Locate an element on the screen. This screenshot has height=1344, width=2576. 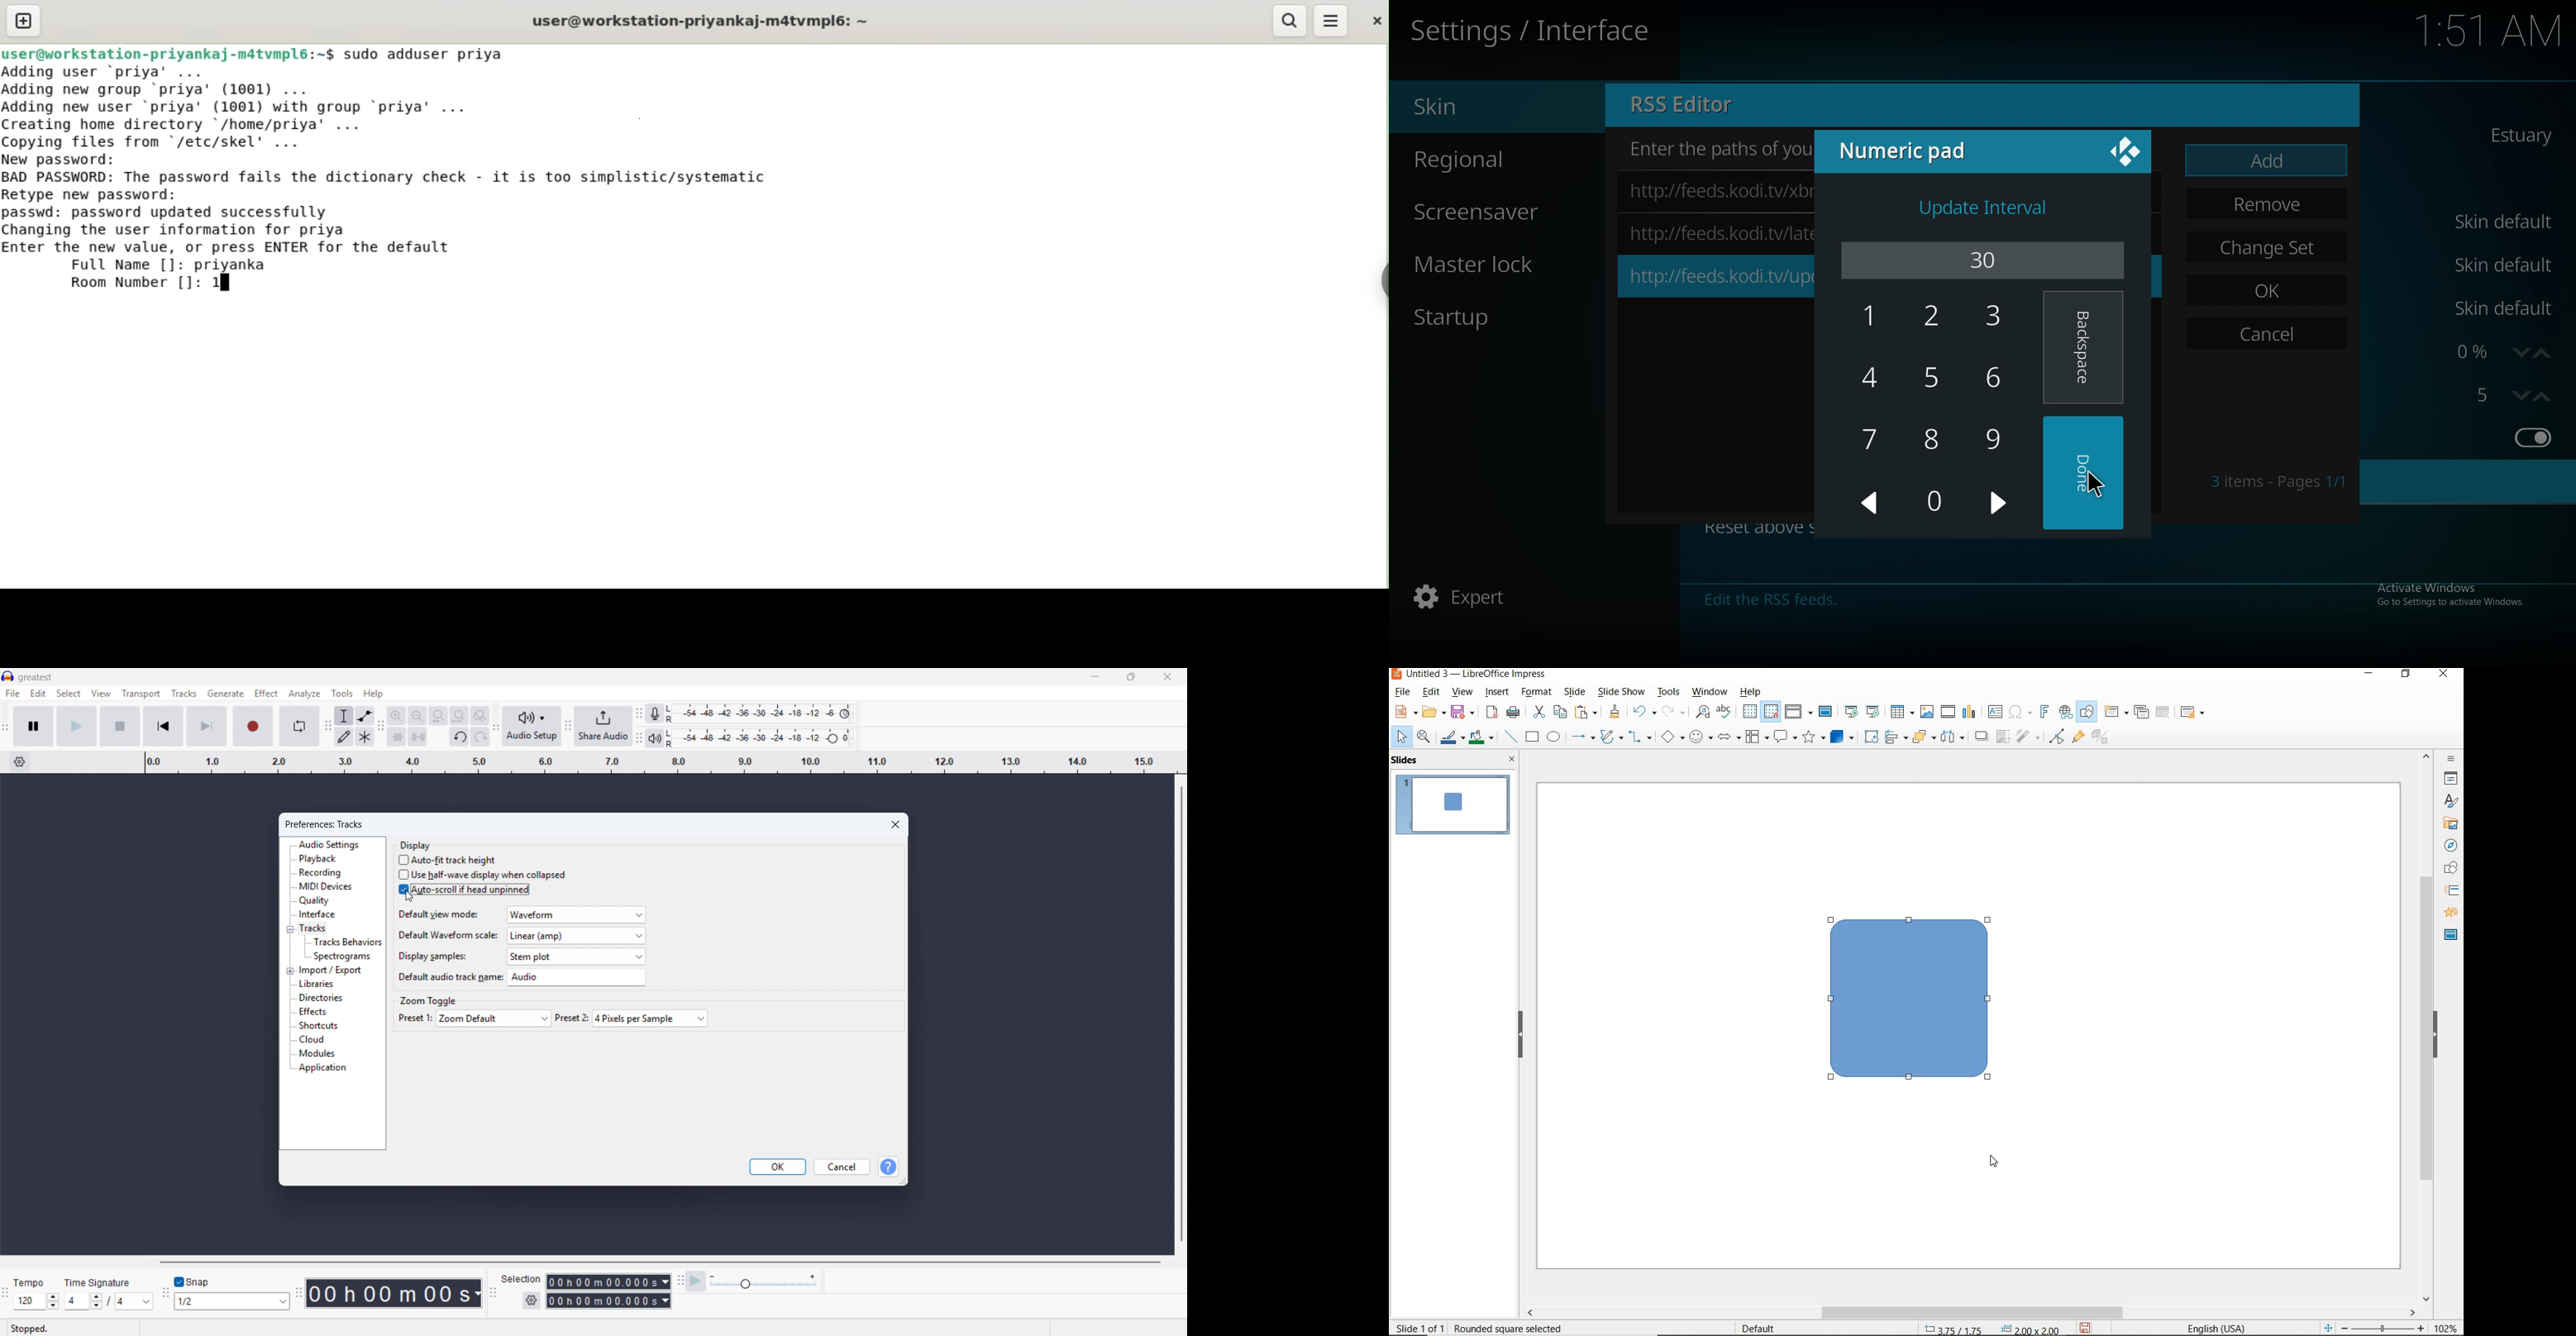
update interval is located at coordinates (1986, 207).